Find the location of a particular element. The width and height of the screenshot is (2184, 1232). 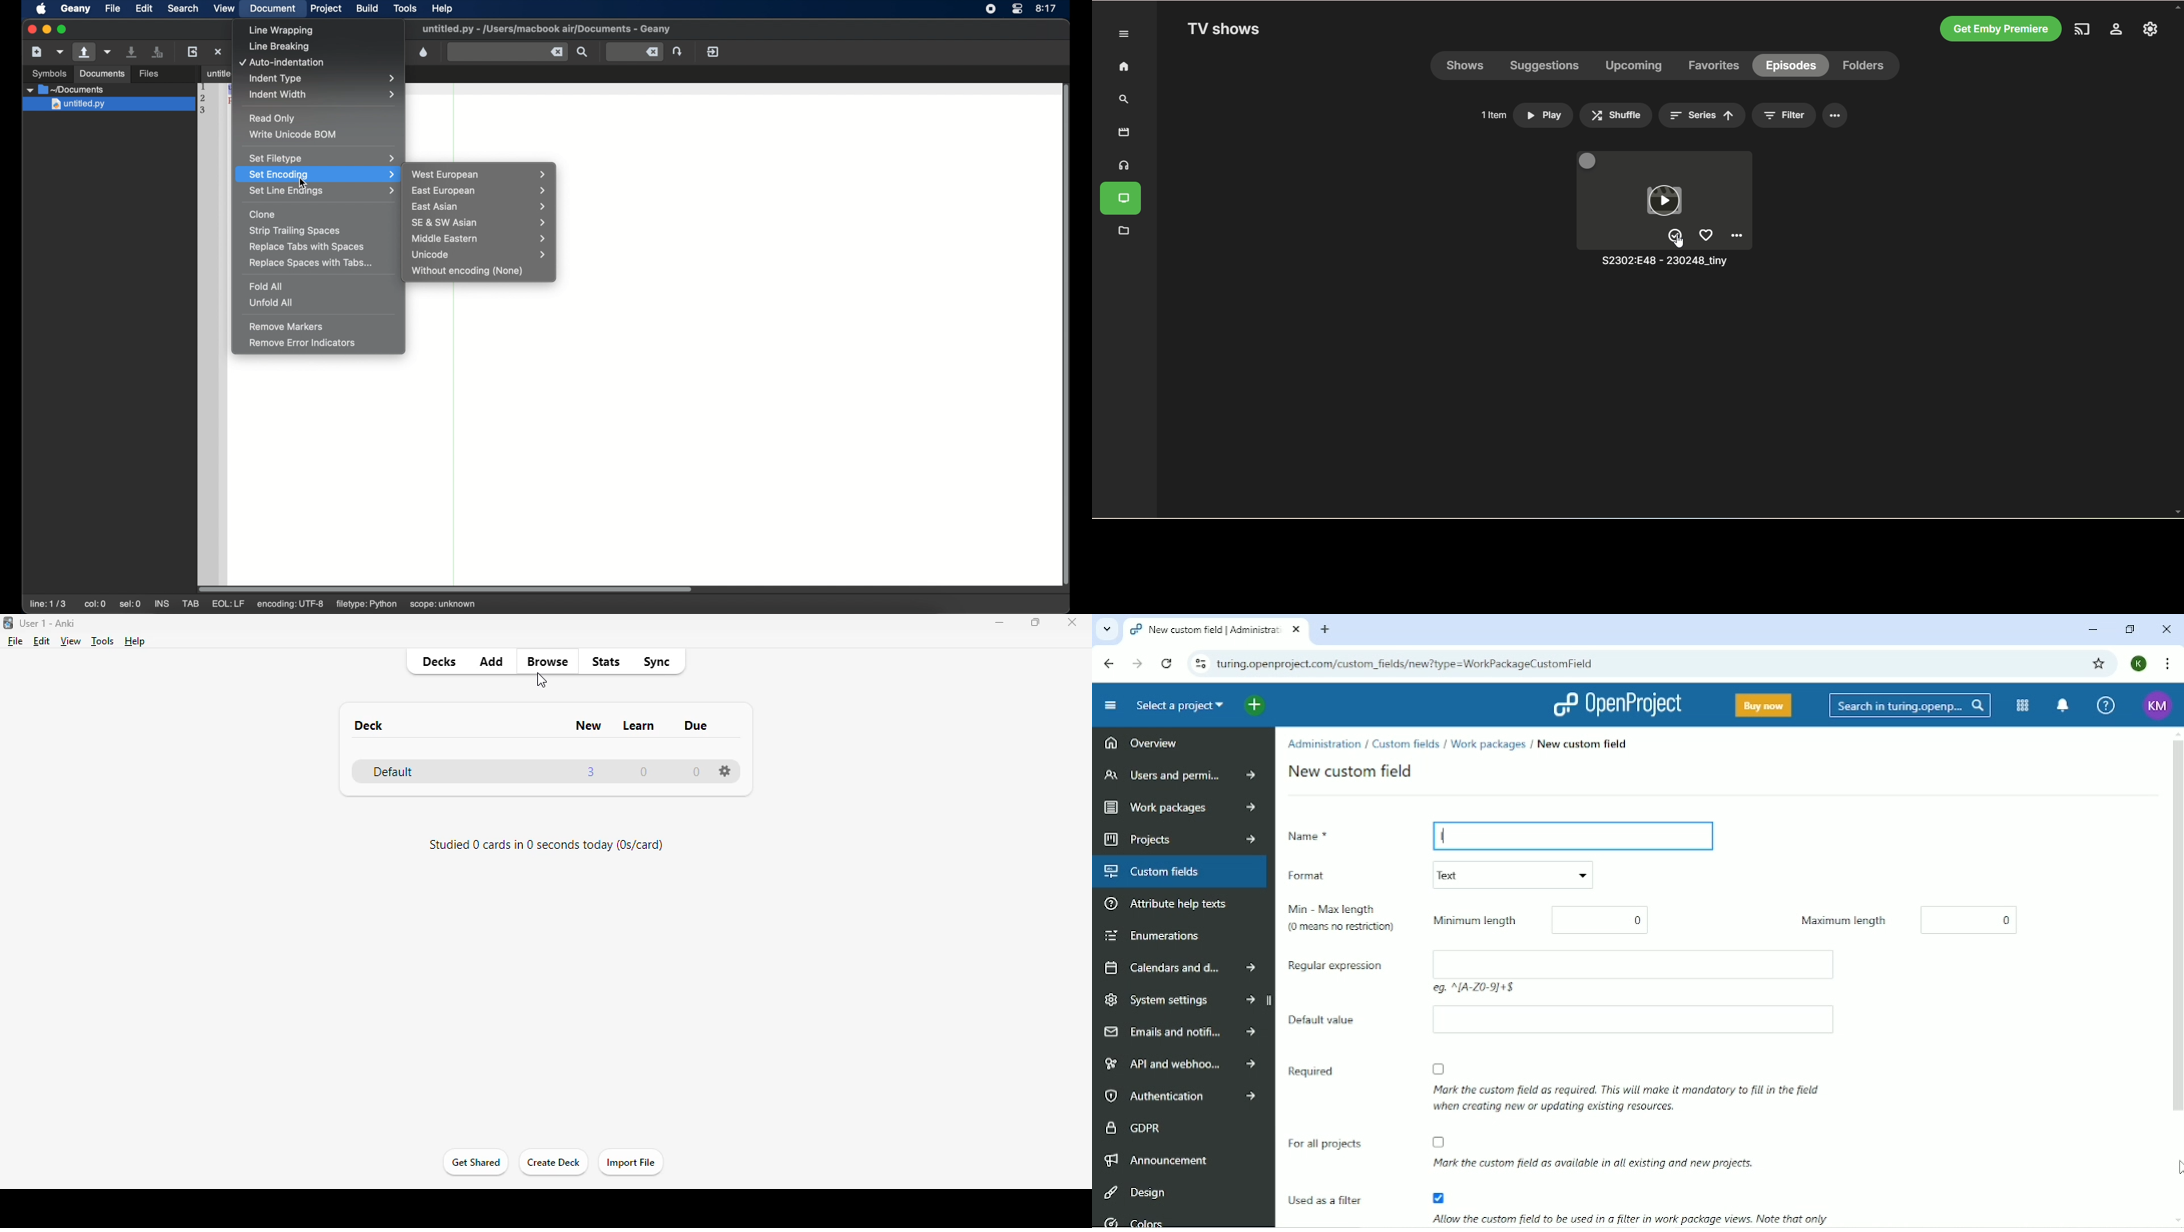

0 is located at coordinates (1973, 918).